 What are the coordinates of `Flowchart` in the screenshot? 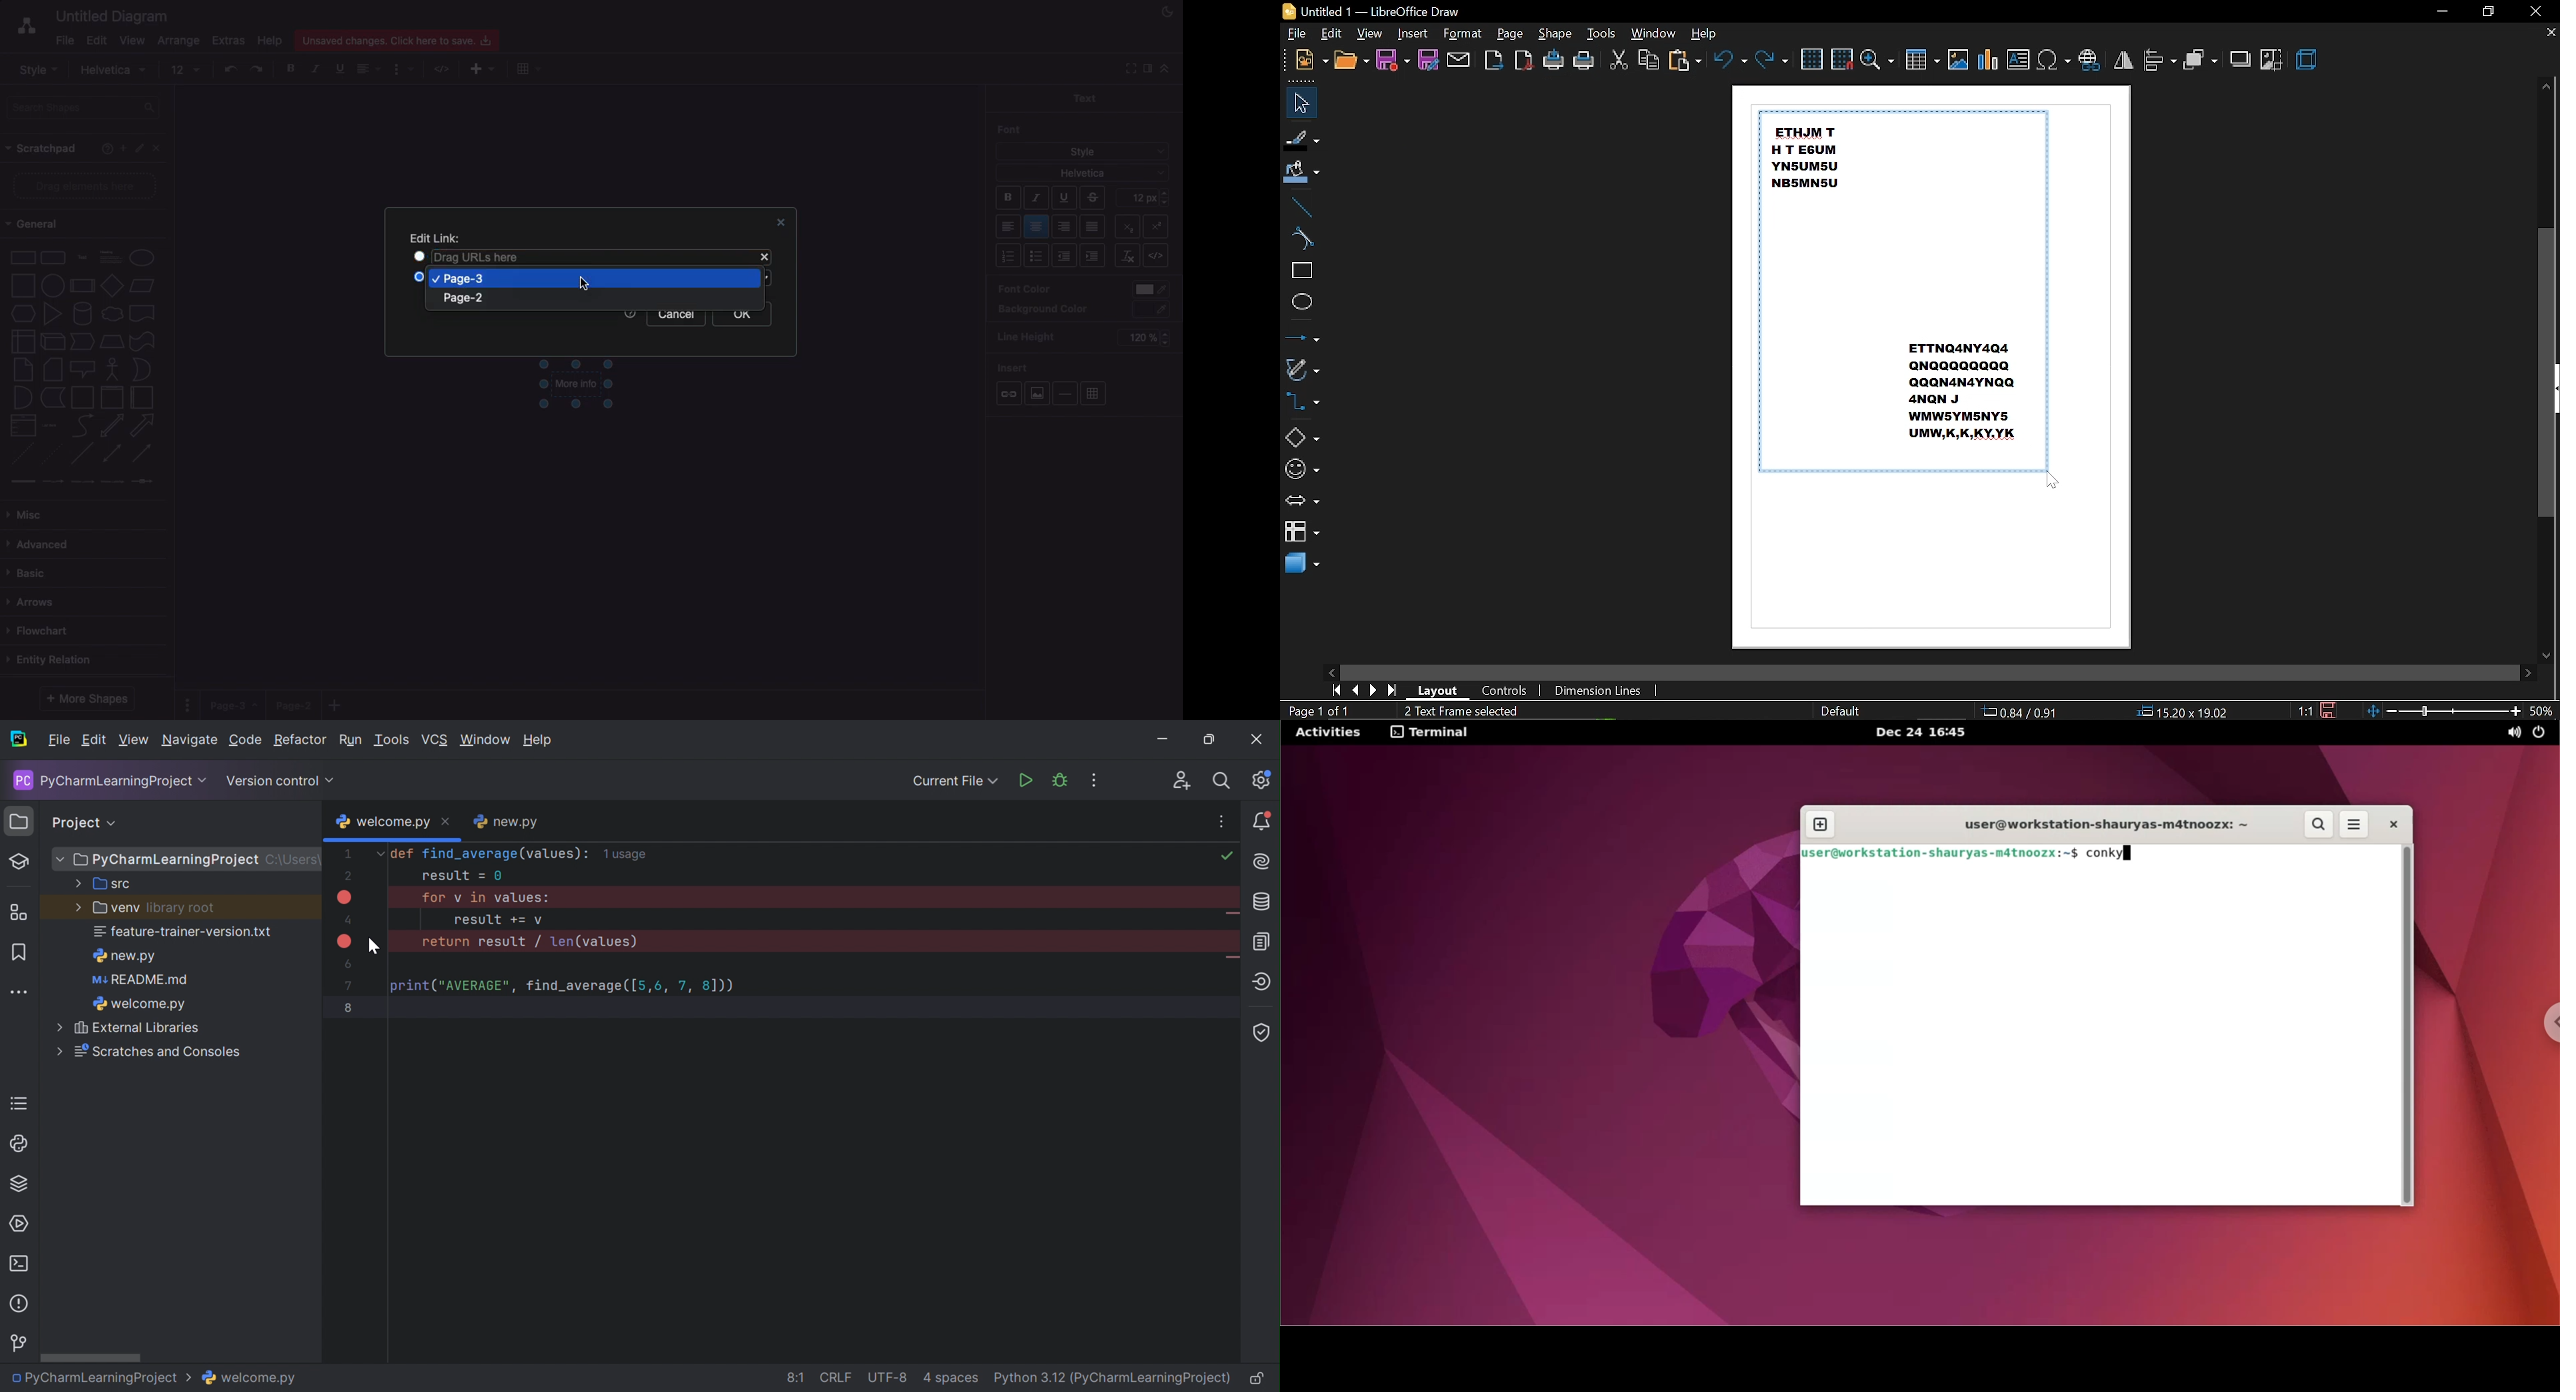 It's located at (45, 631).